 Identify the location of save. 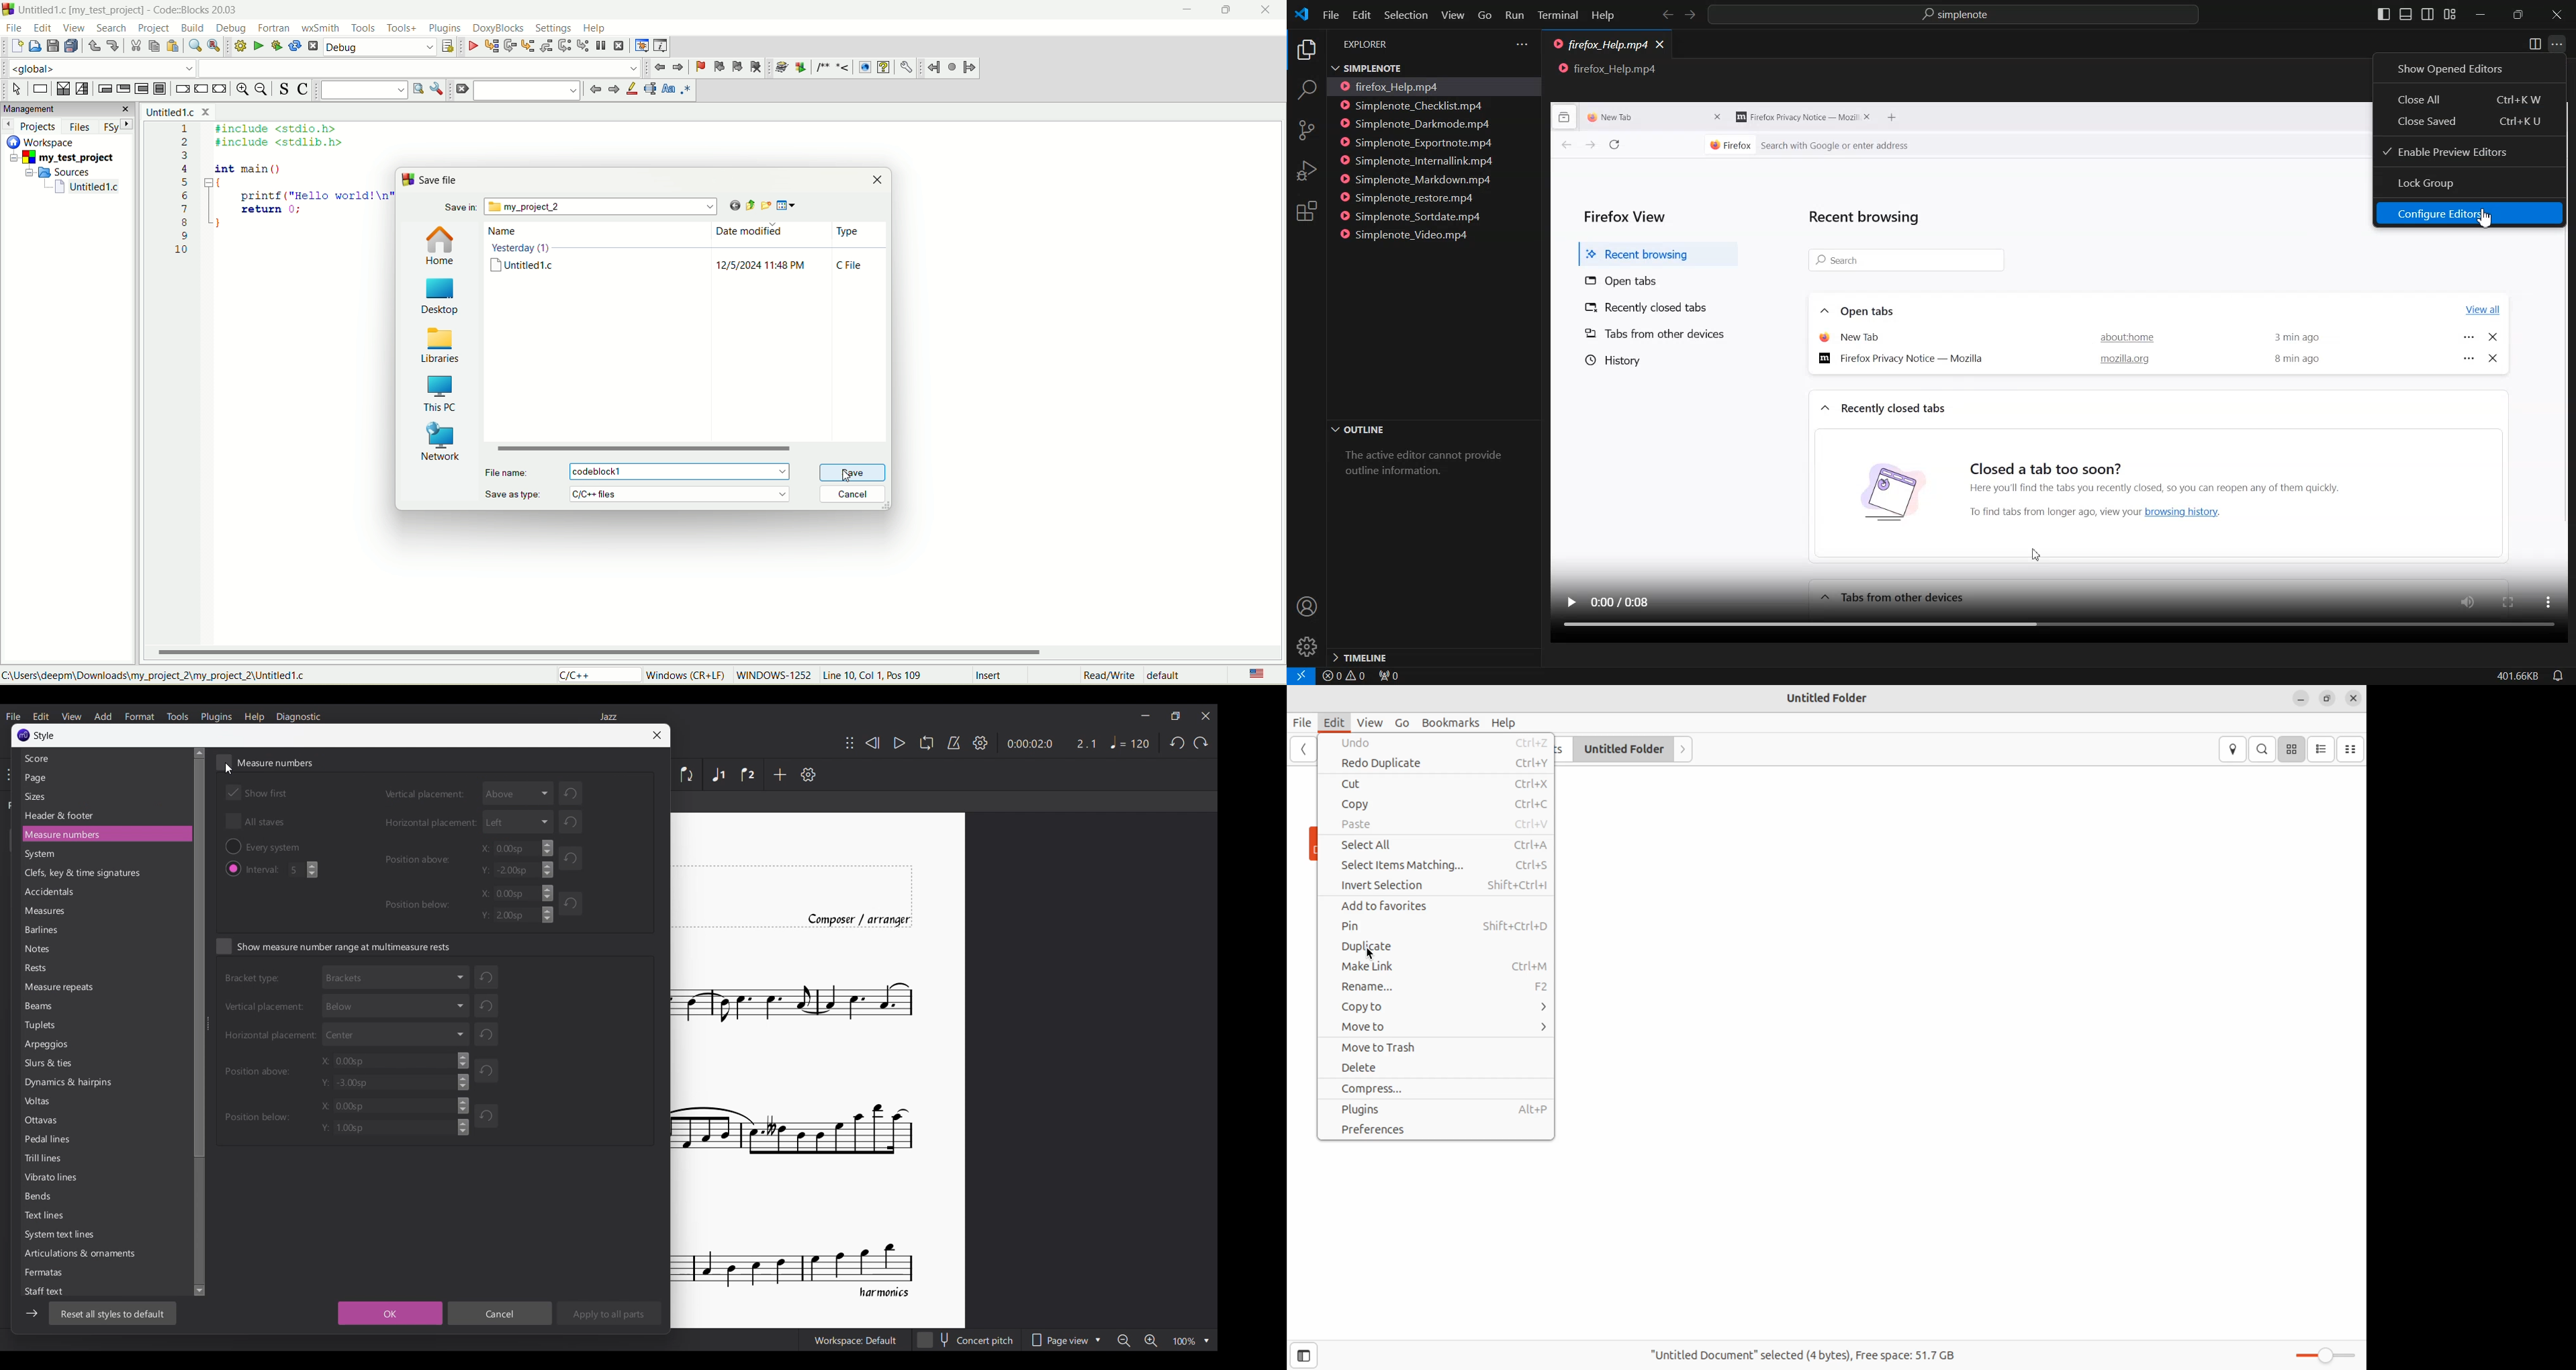
(849, 473).